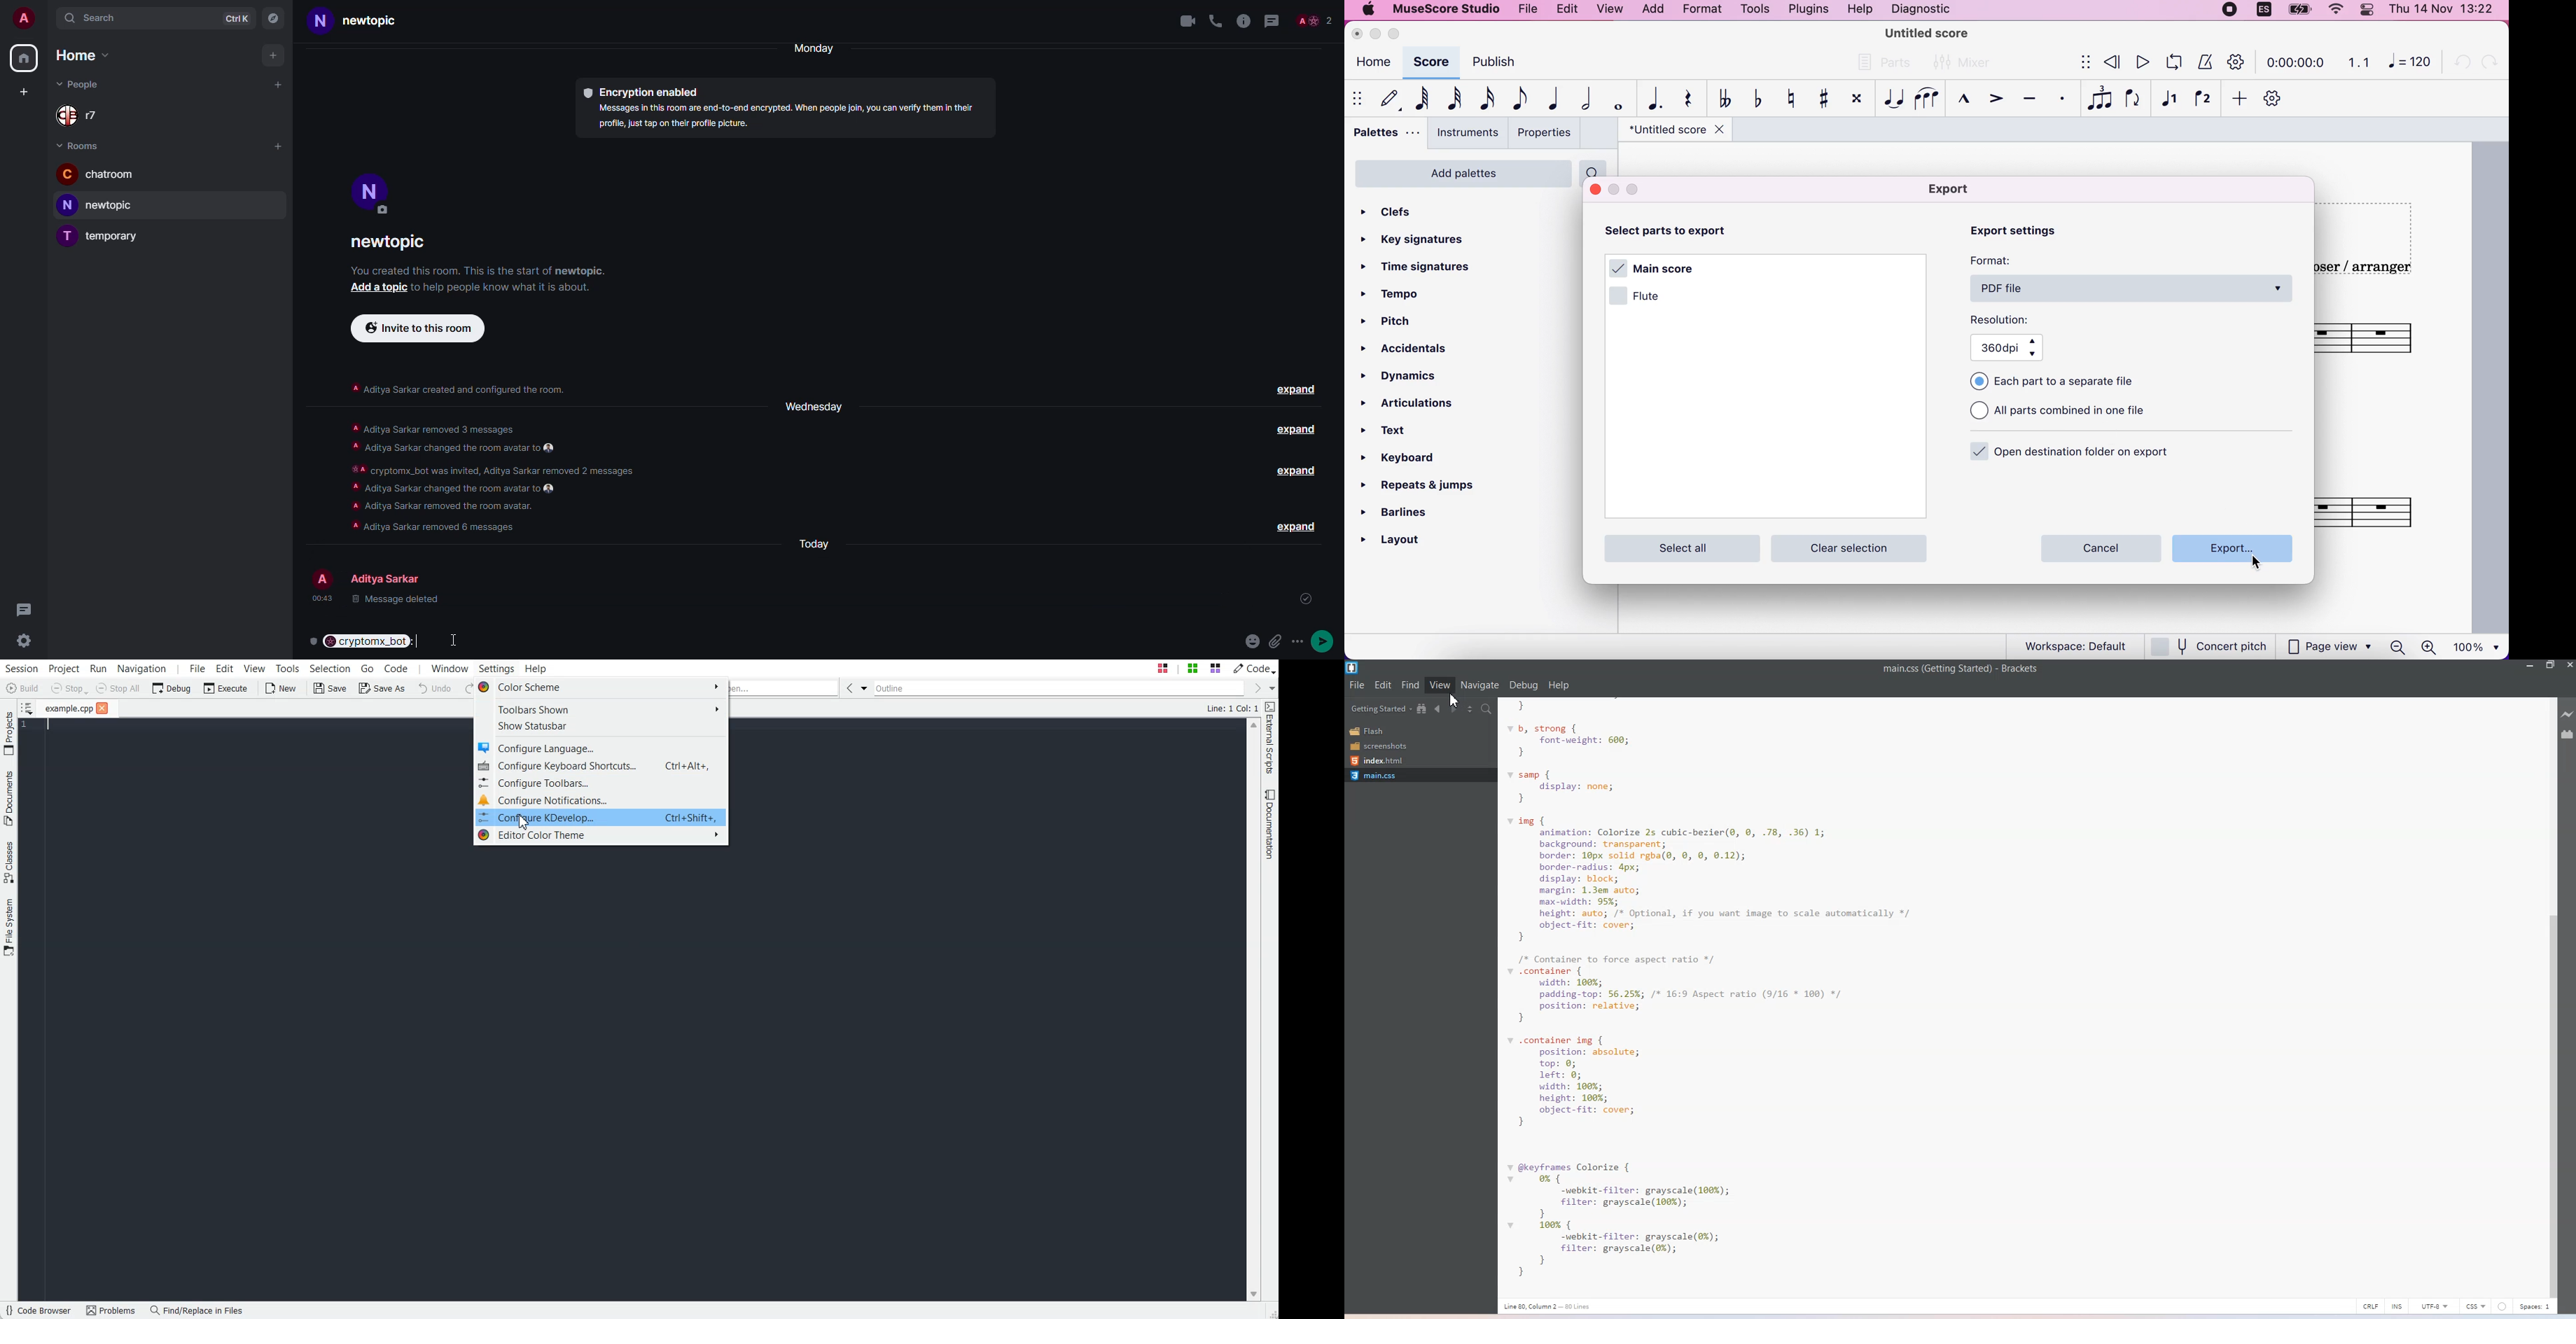 This screenshot has width=2576, height=1344. Describe the element at coordinates (2233, 62) in the screenshot. I see `customization tool` at that location.